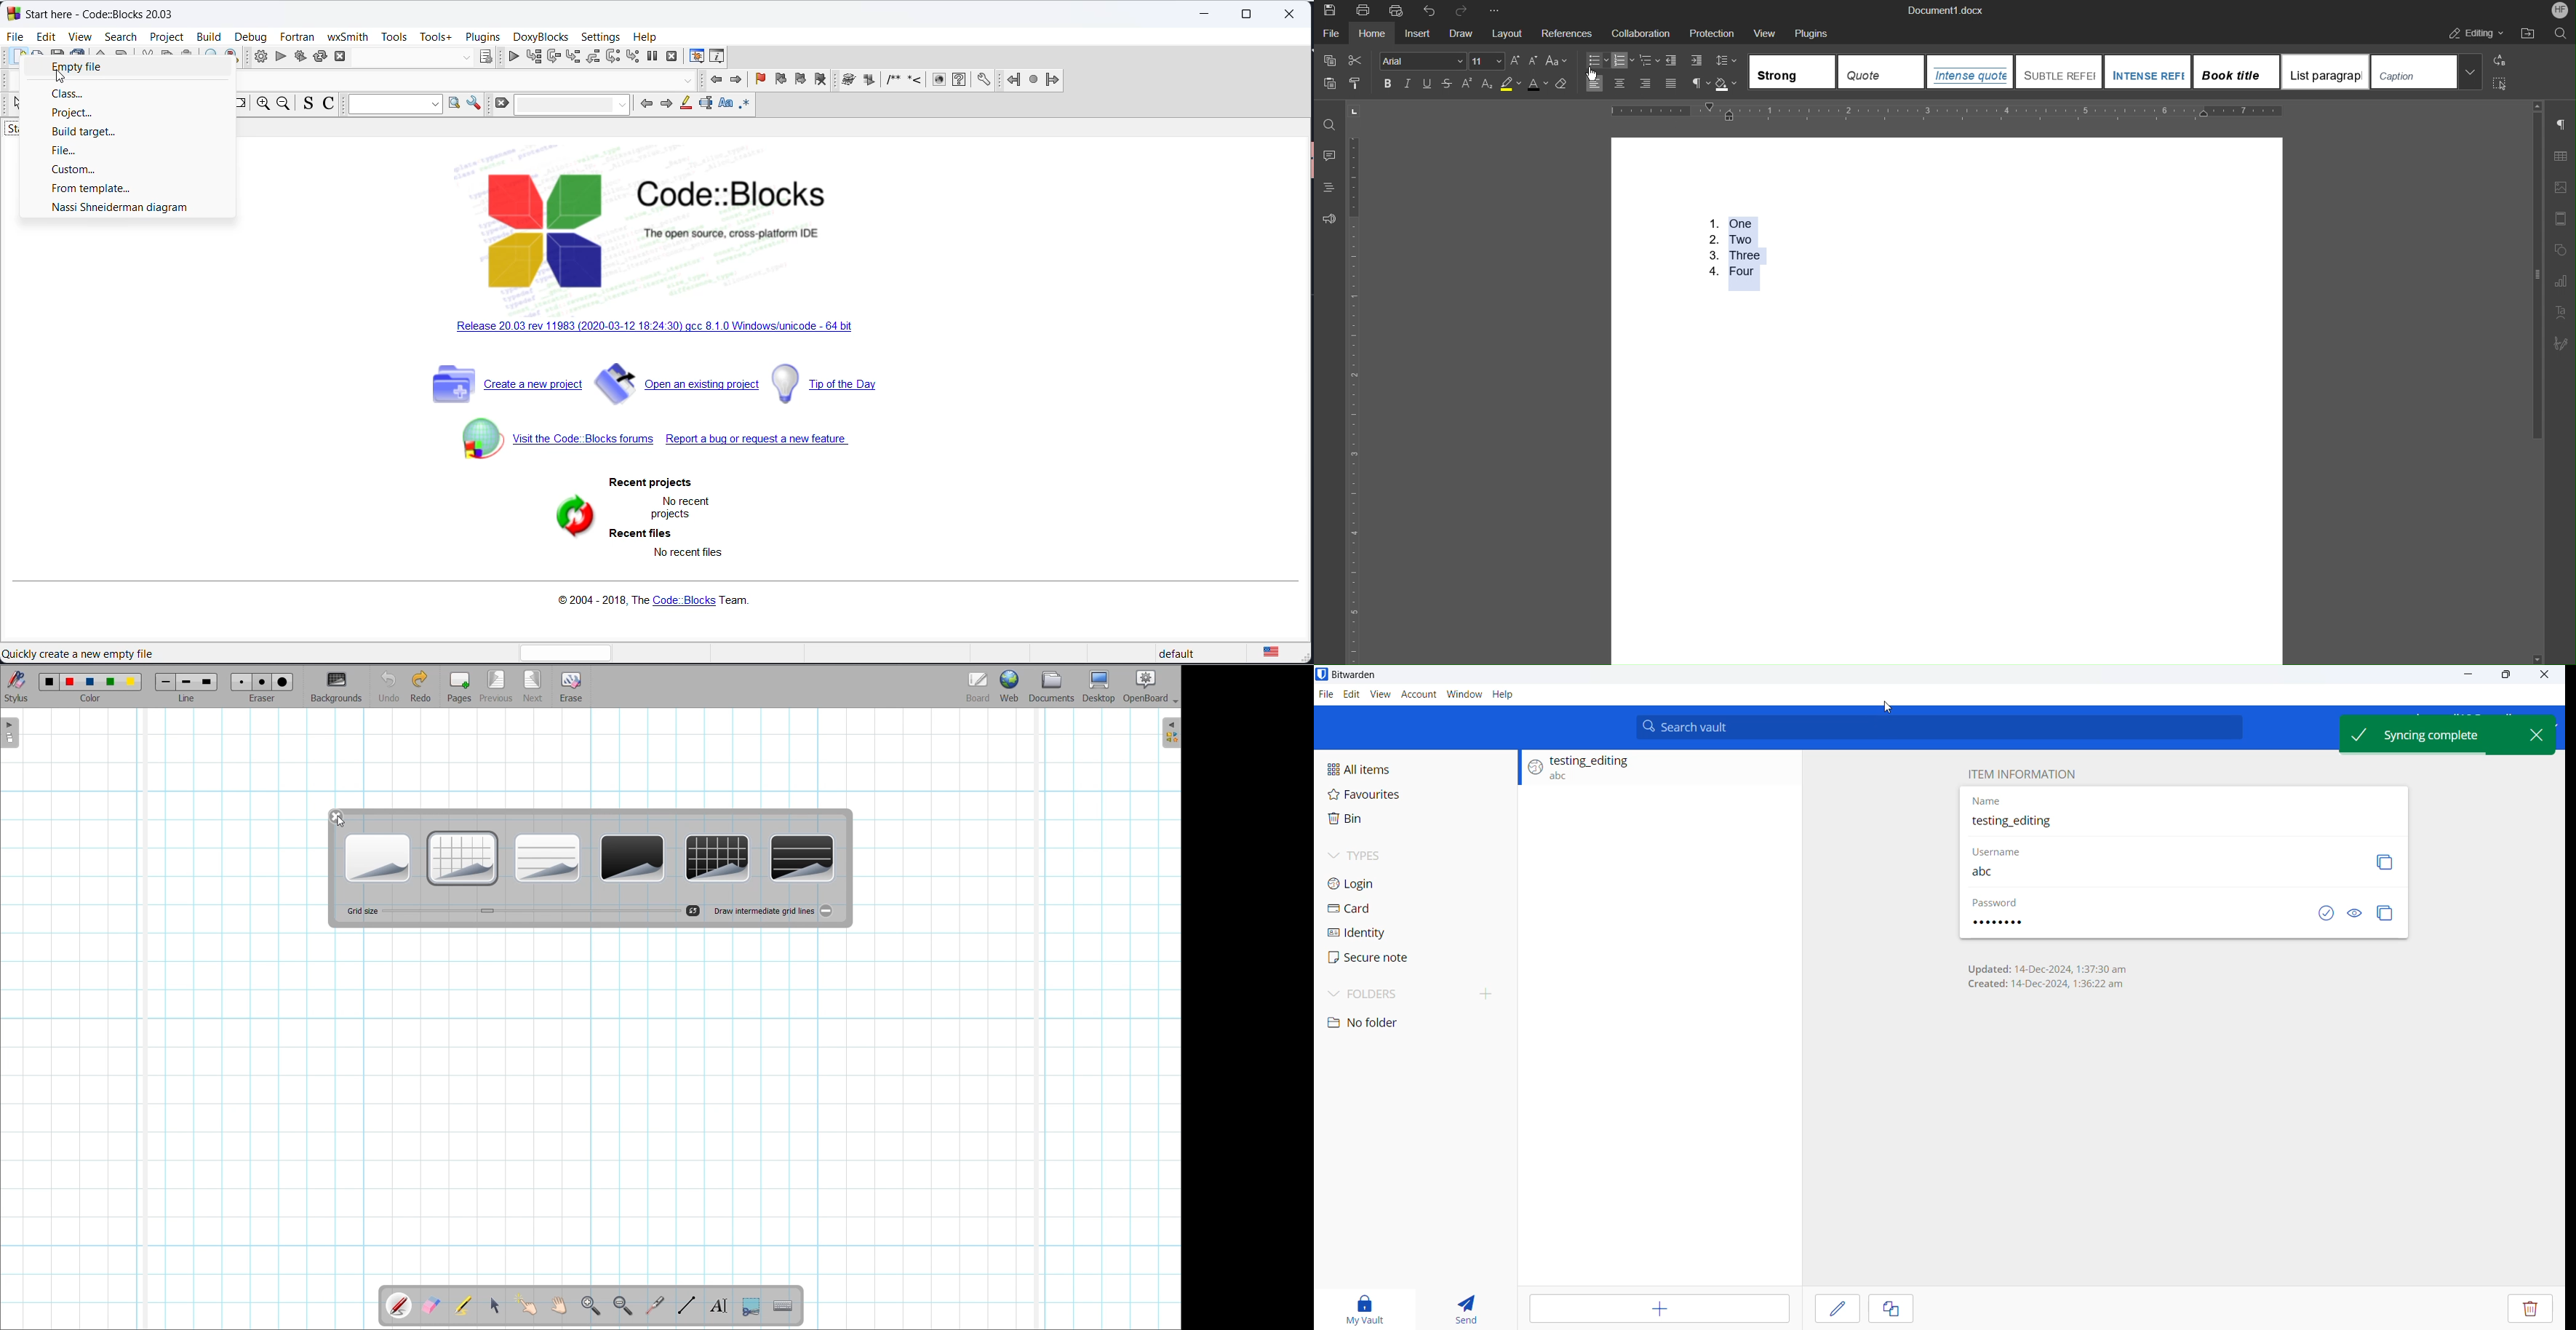 The width and height of the screenshot is (2576, 1344). What do you see at coordinates (2561, 9) in the screenshot?
I see `Account` at bounding box center [2561, 9].